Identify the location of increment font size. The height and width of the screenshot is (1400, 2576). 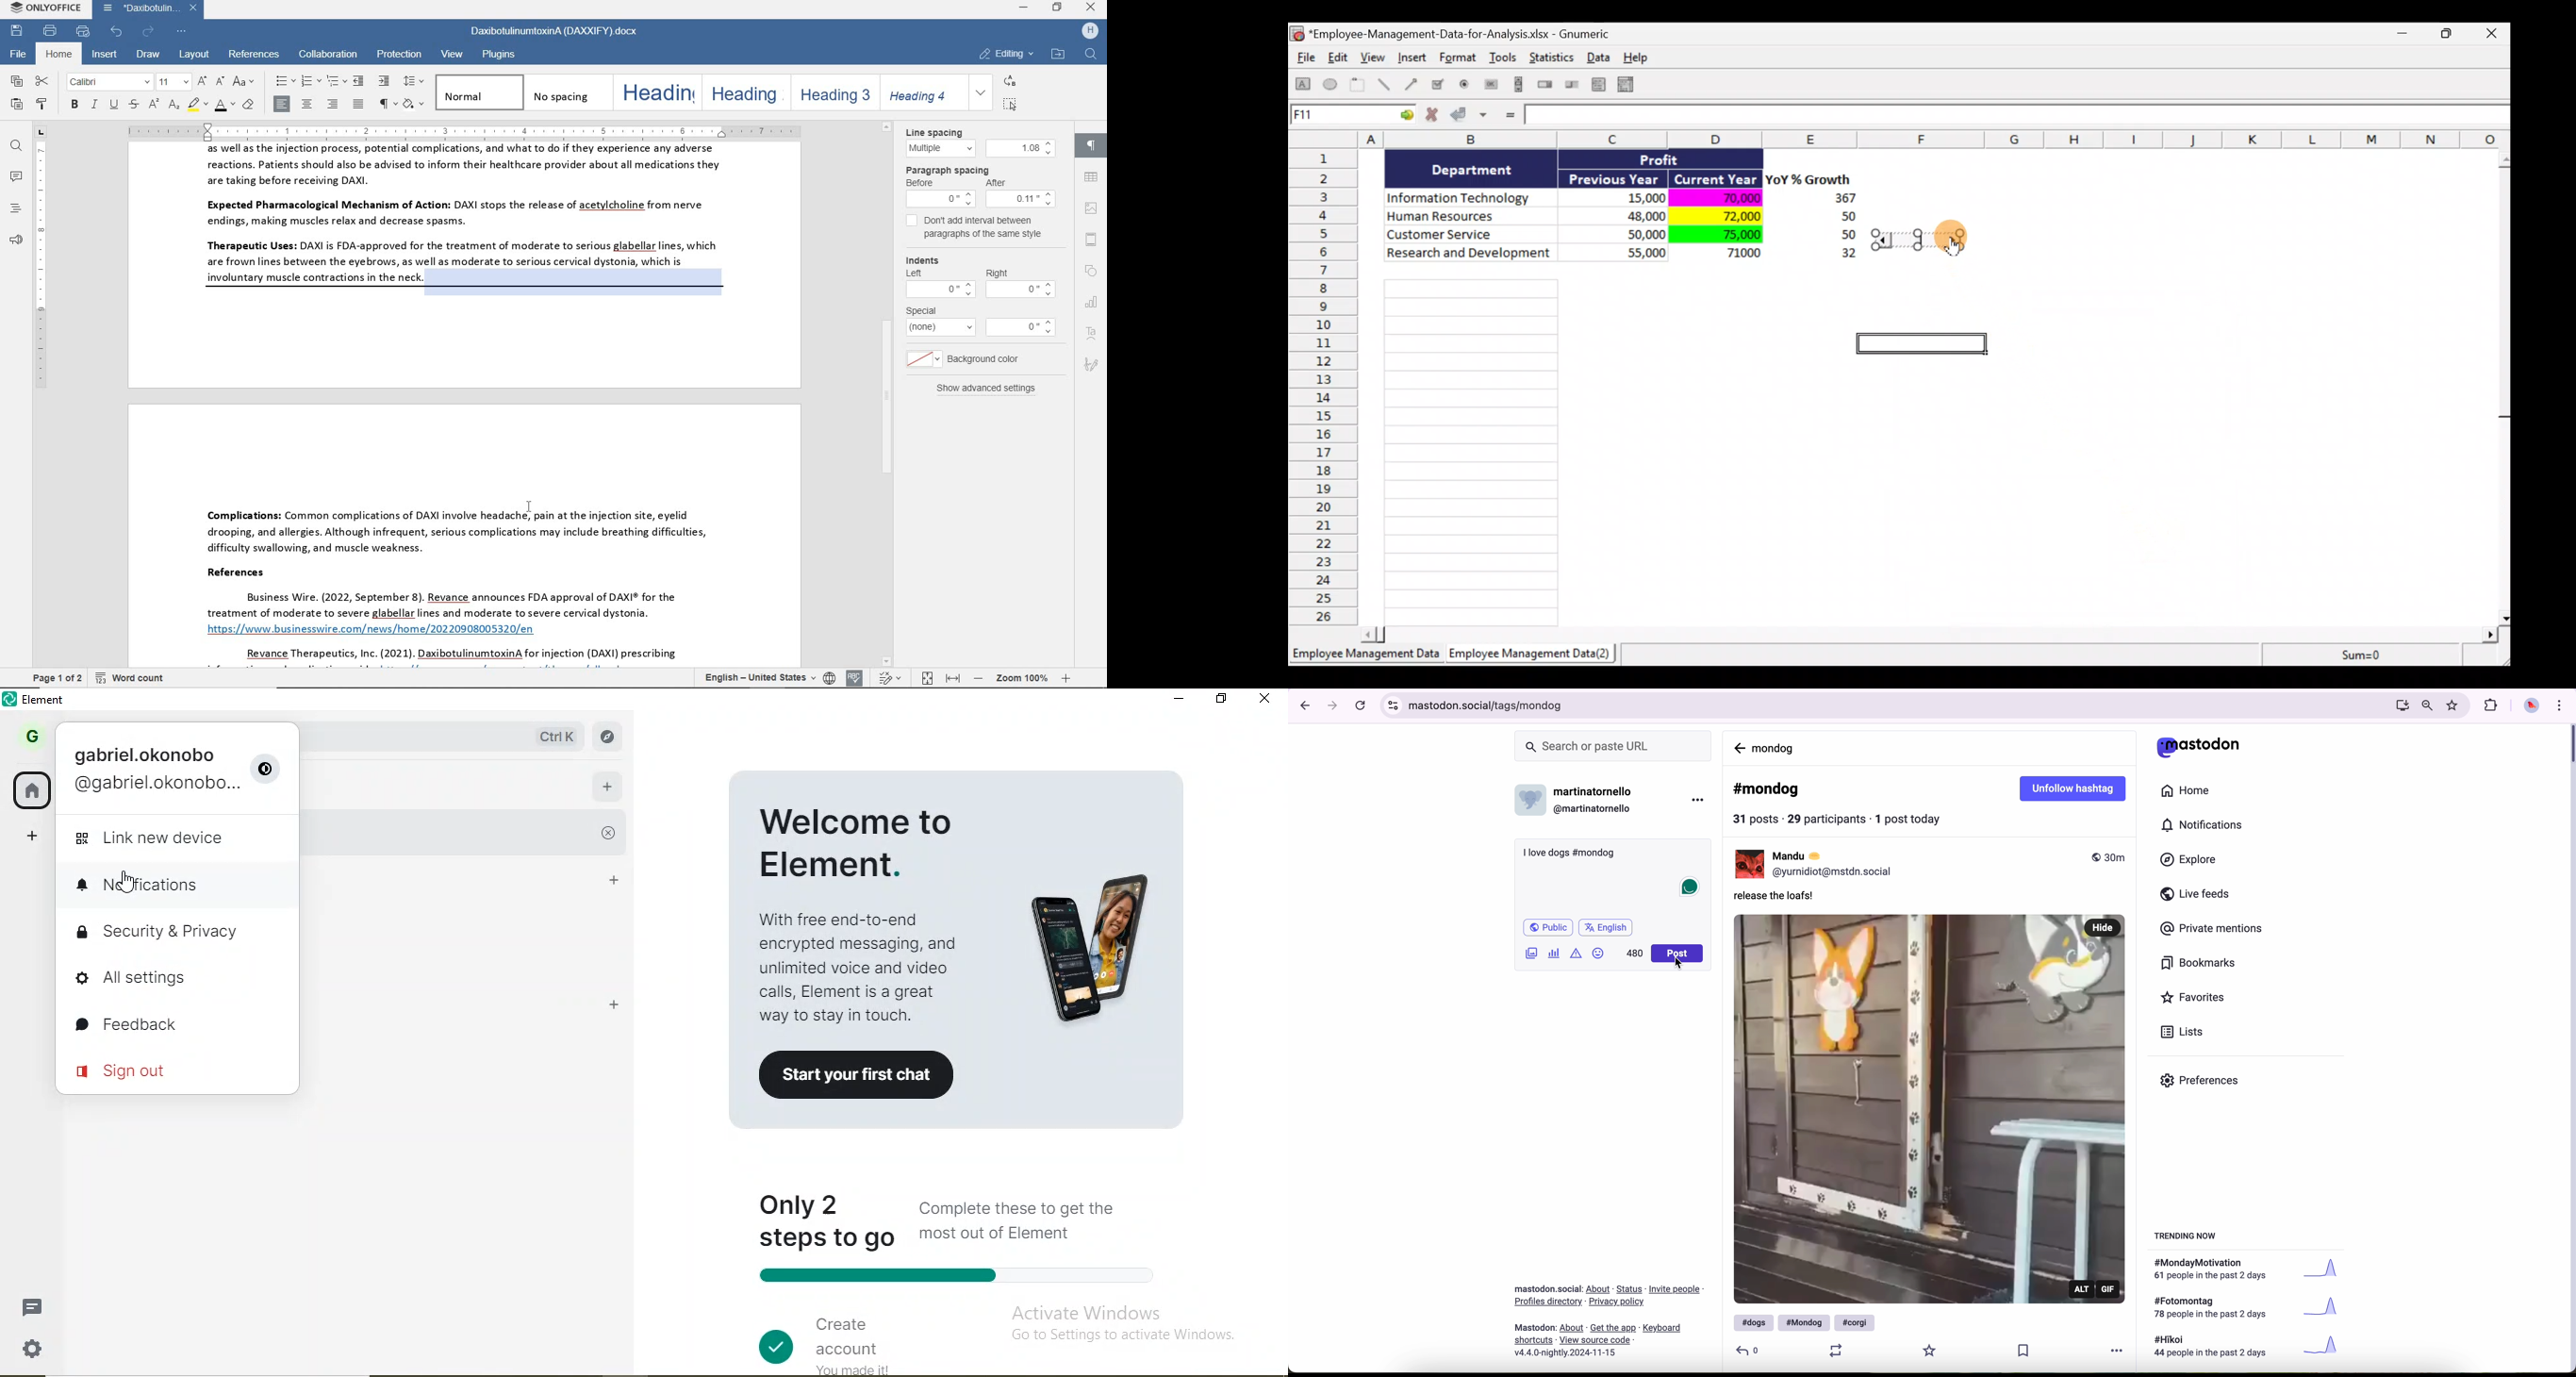
(200, 81).